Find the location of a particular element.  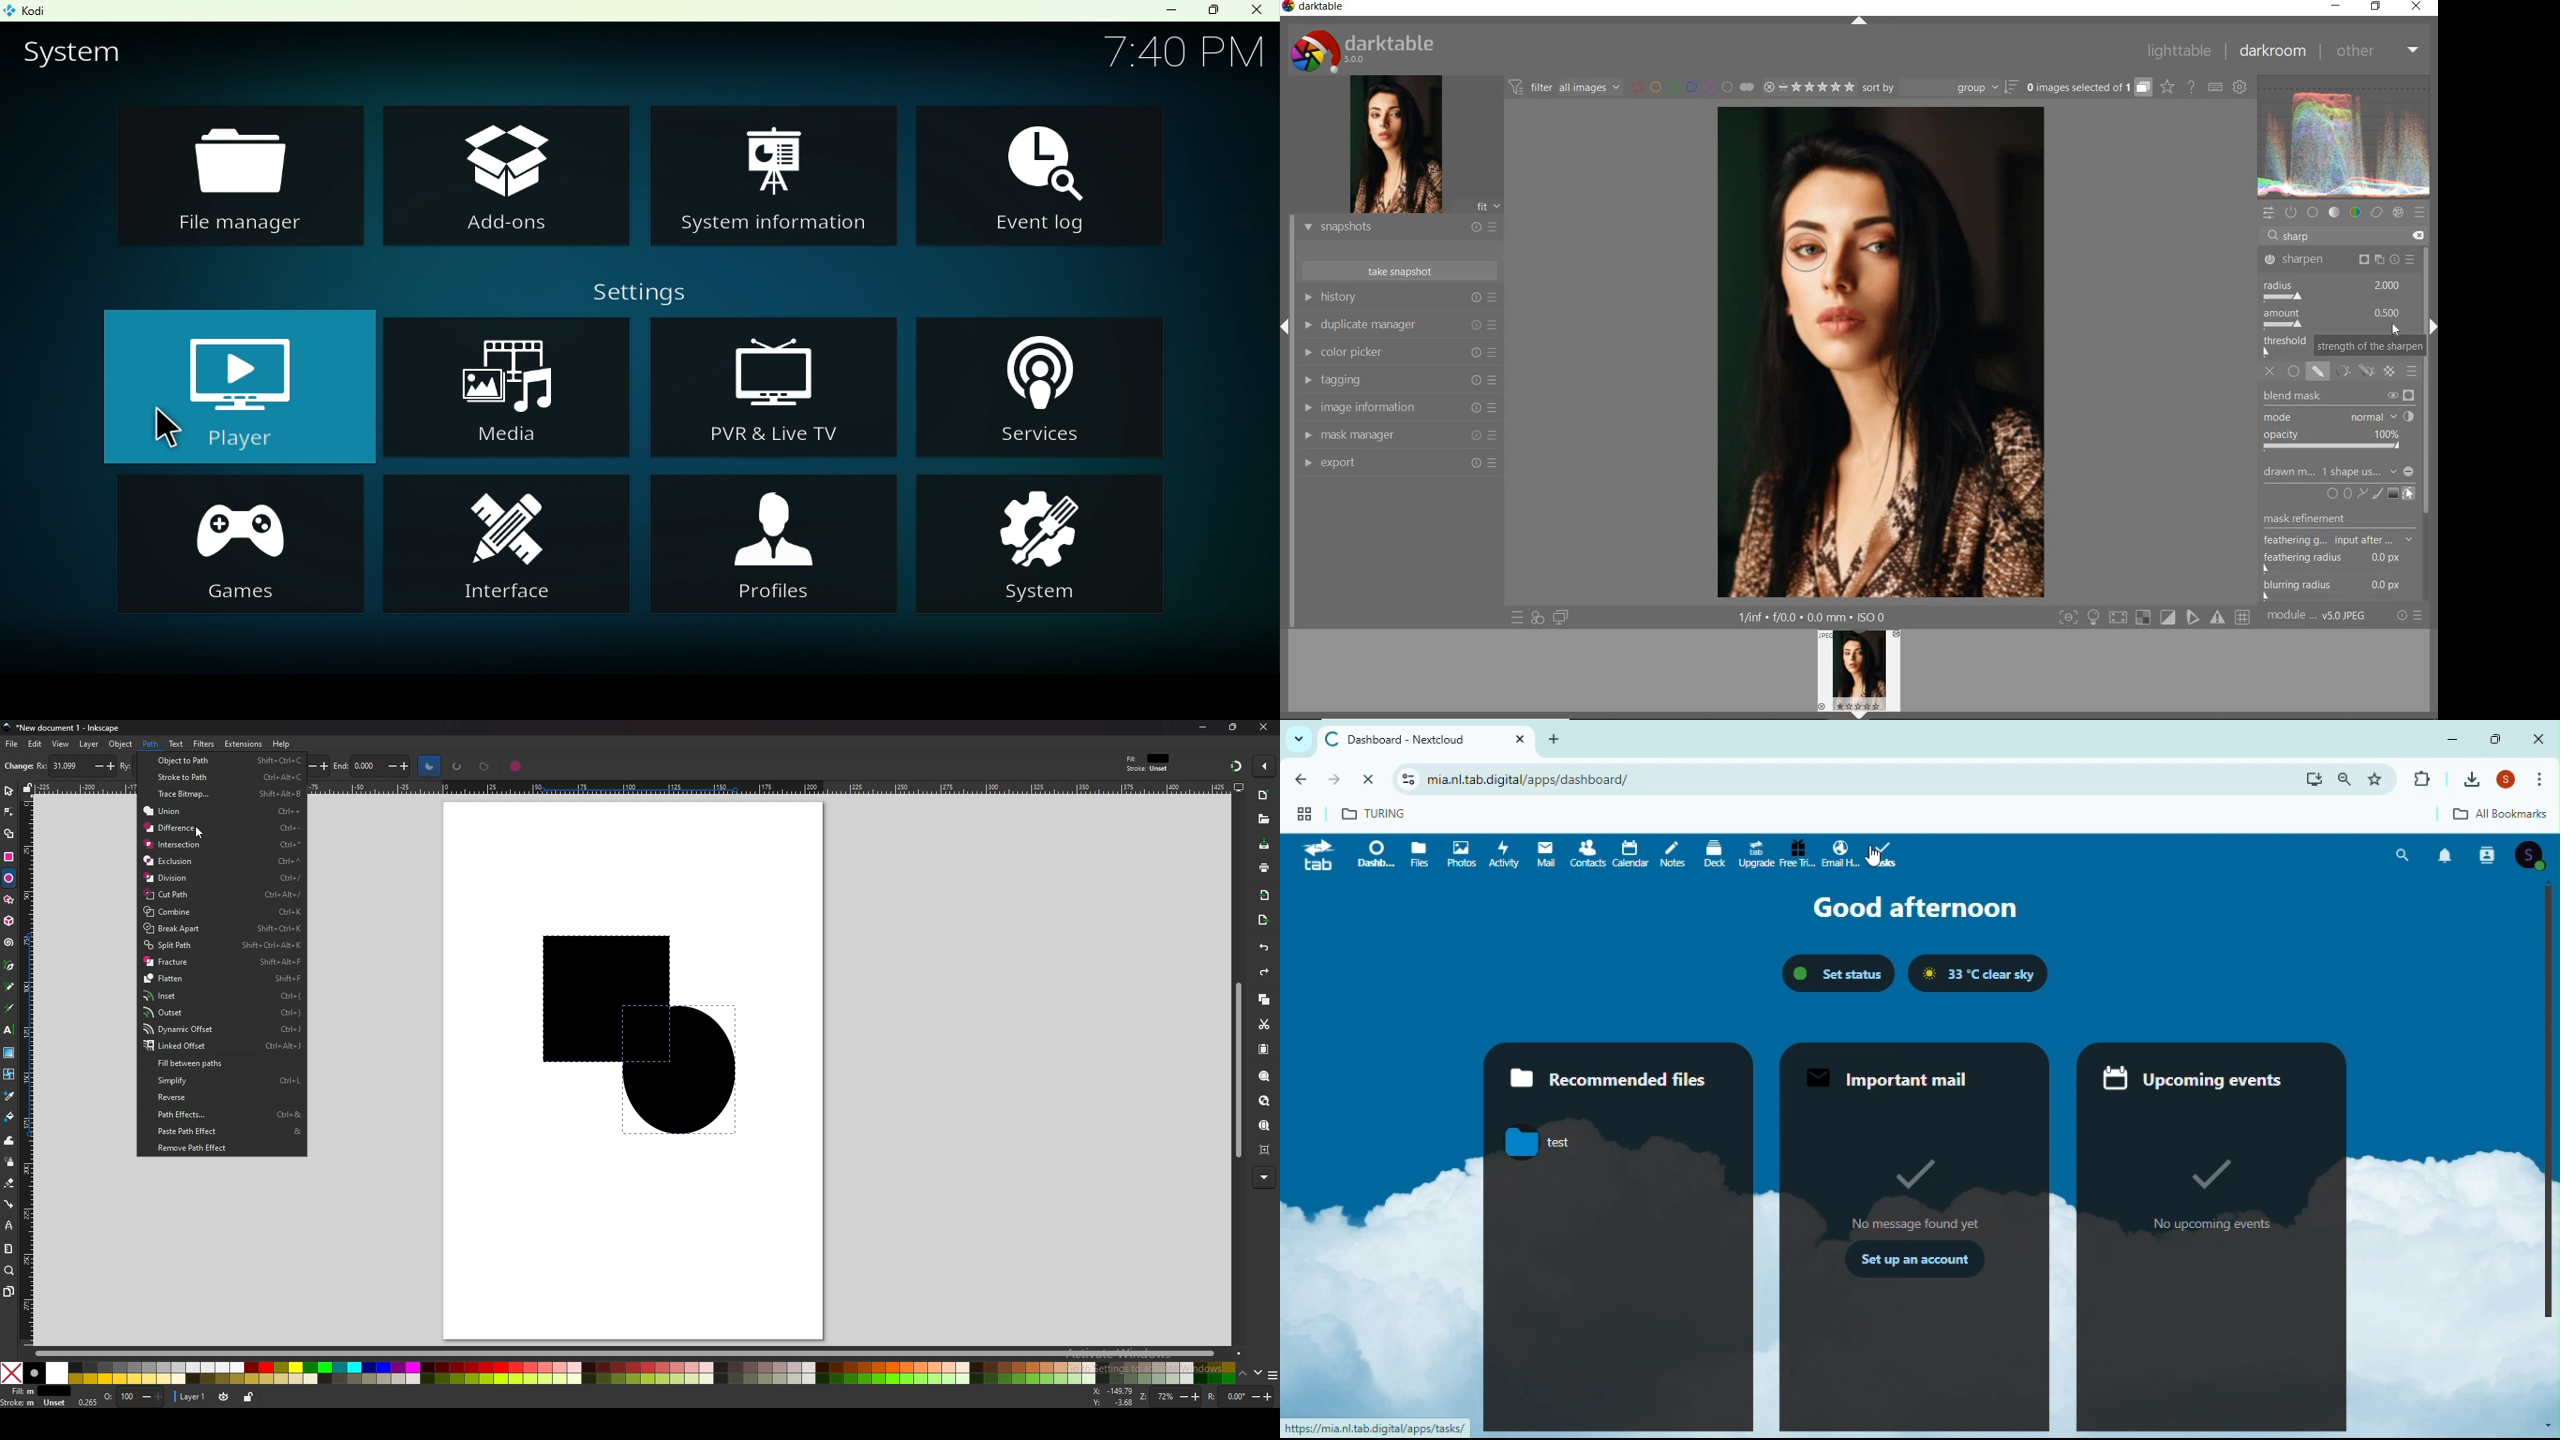

System information is located at coordinates (773, 178).